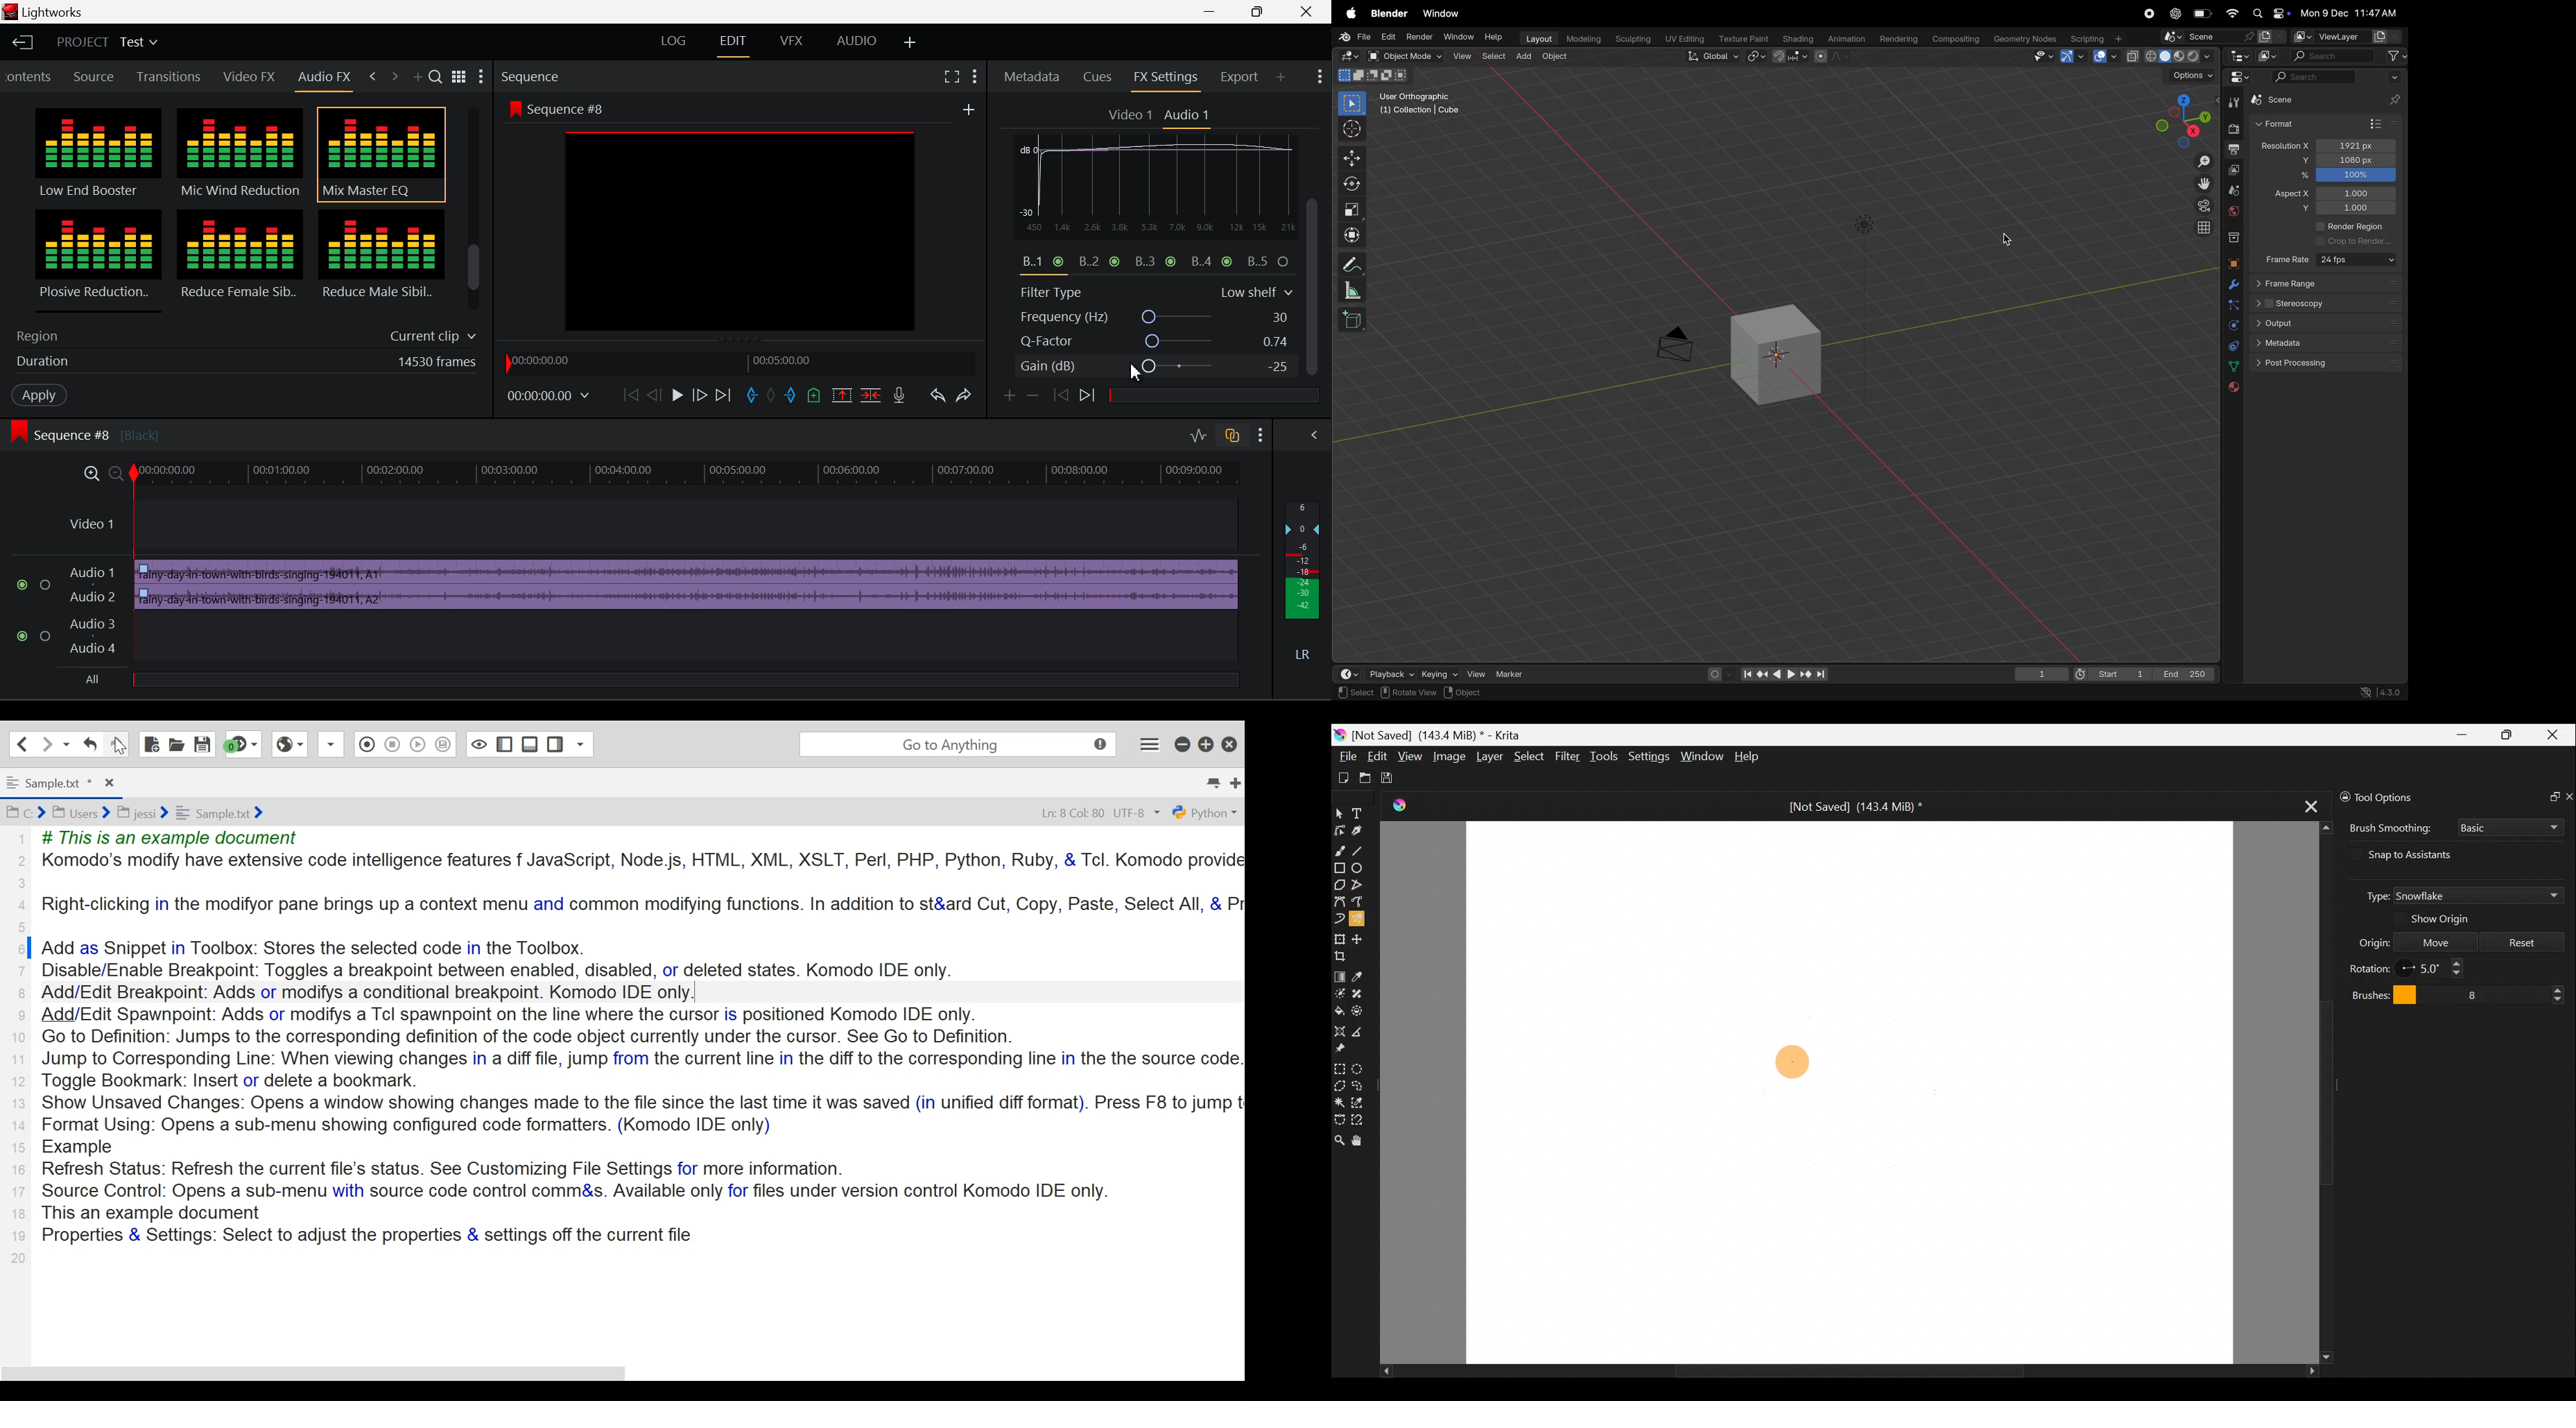 The image size is (2576, 1428). What do you see at coordinates (1359, 1102) in the screenshot?
I see `Similar color selection tool` at bounding box center [1359, 1102].